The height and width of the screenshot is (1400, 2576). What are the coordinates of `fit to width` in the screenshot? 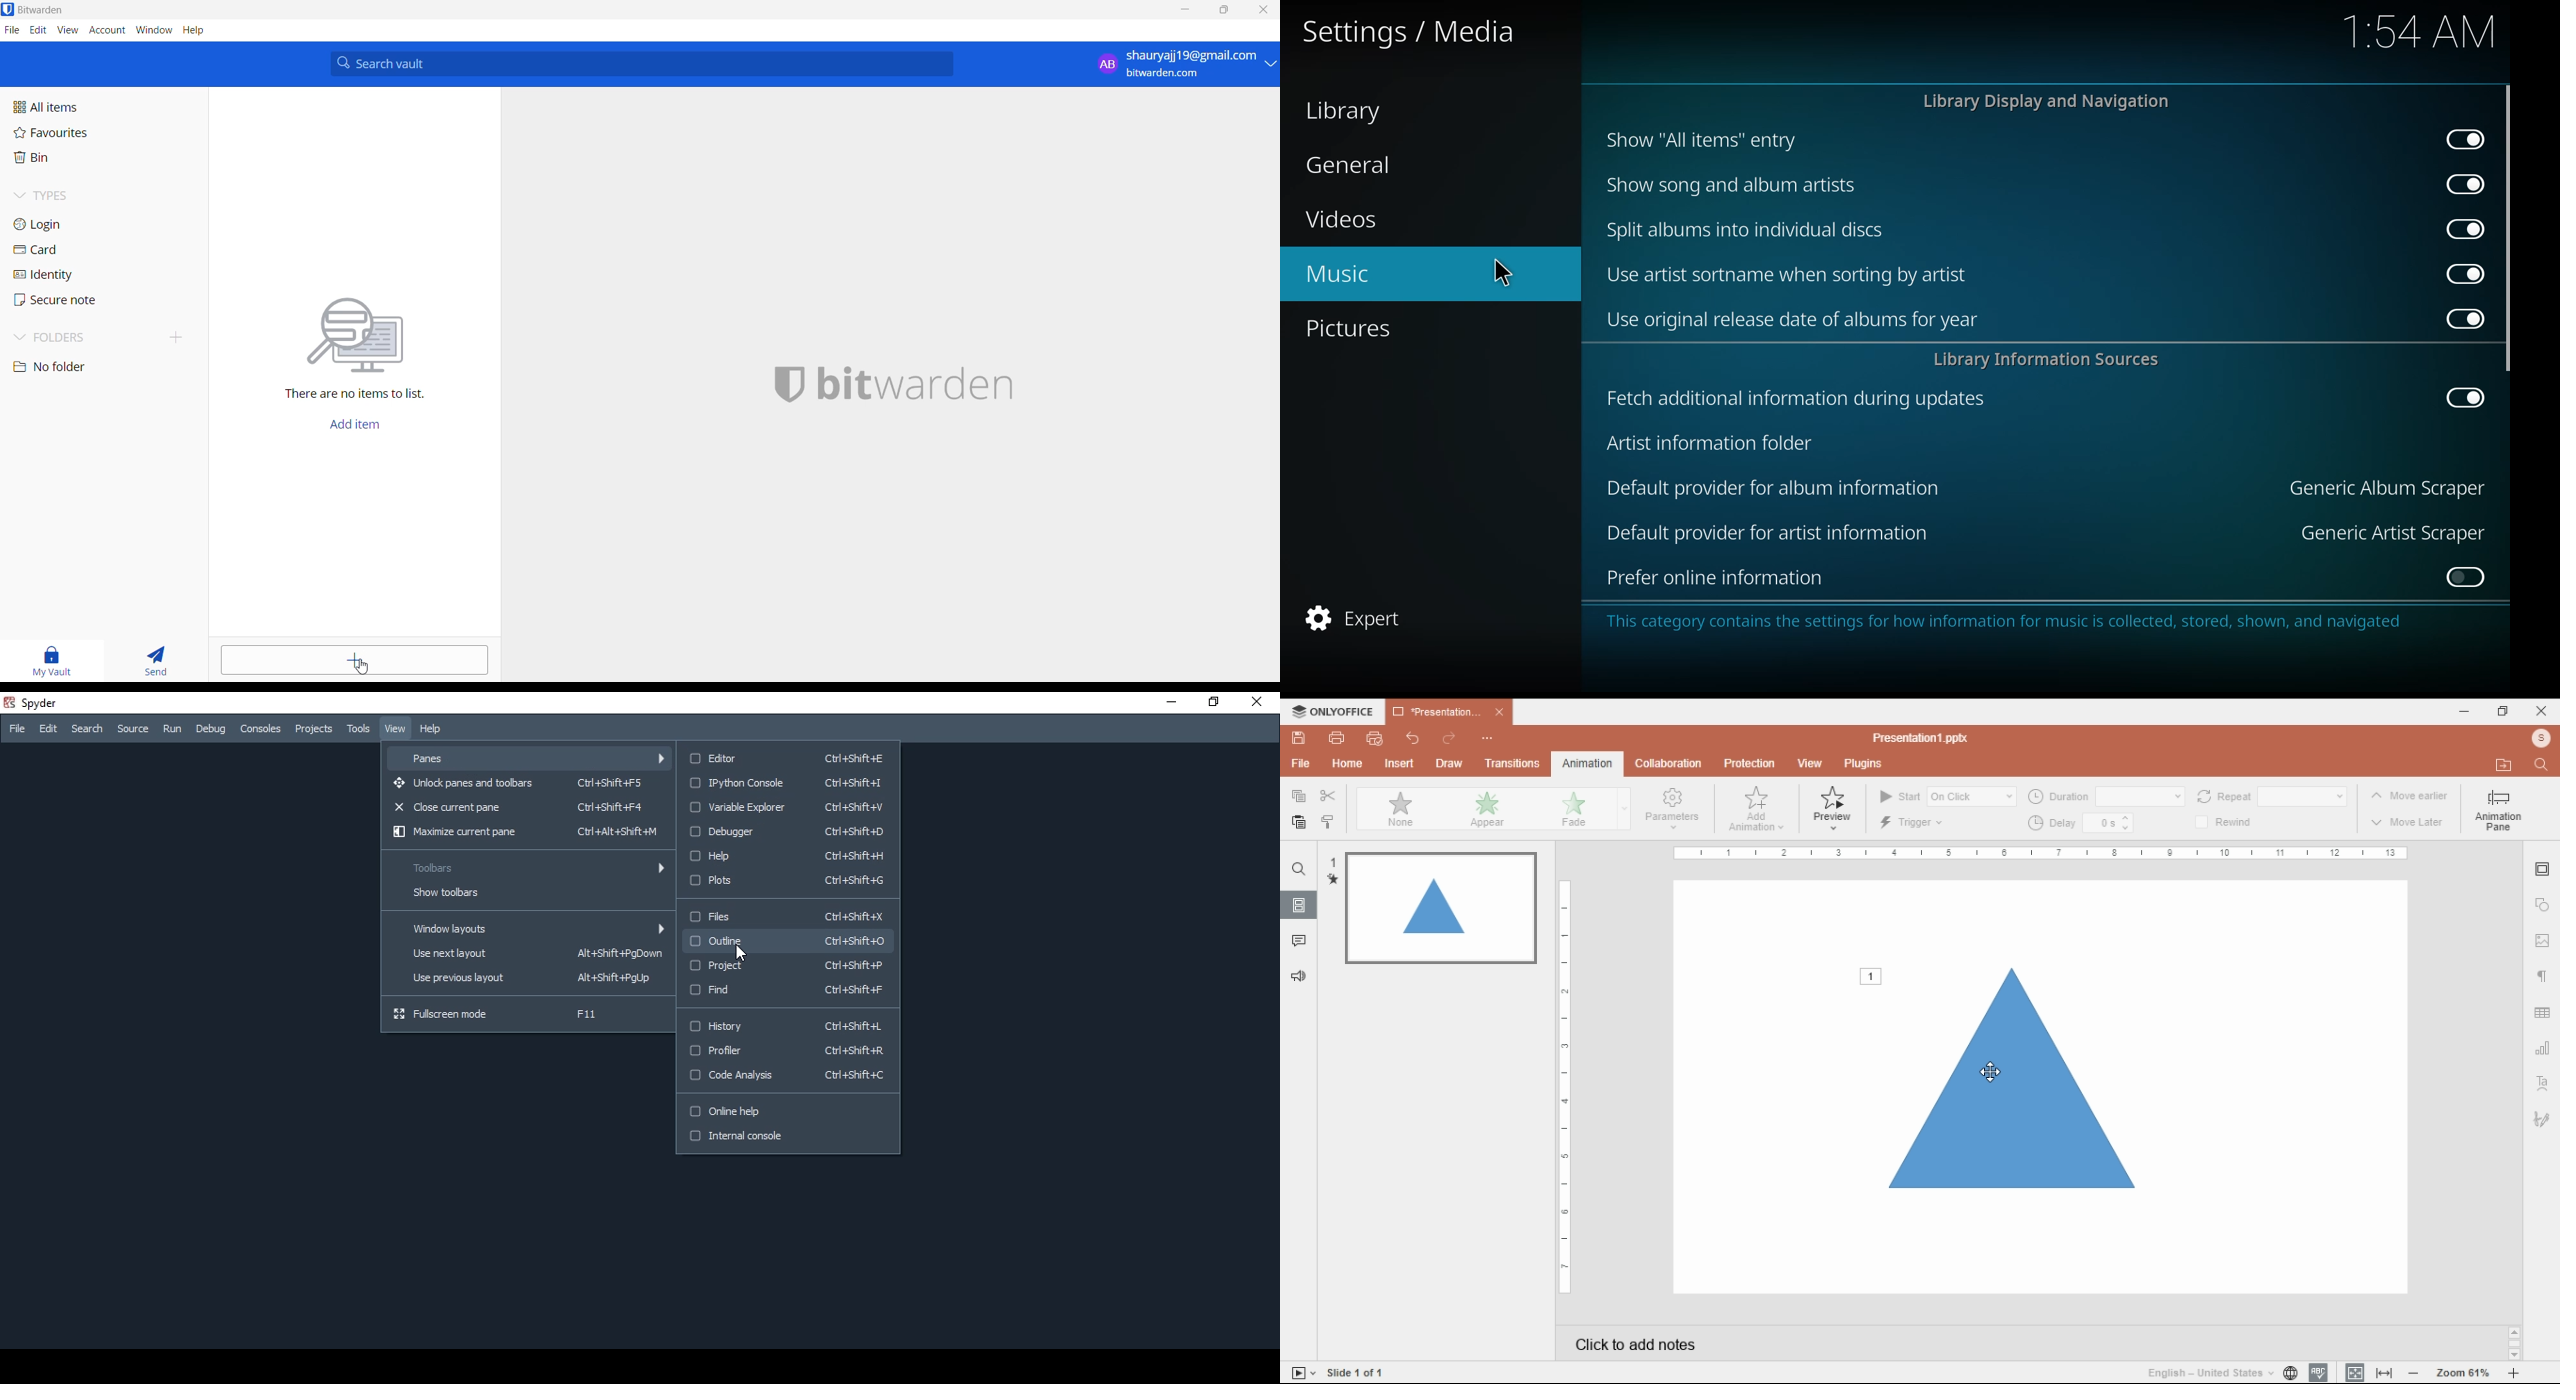 It's located at (2384, 1374).